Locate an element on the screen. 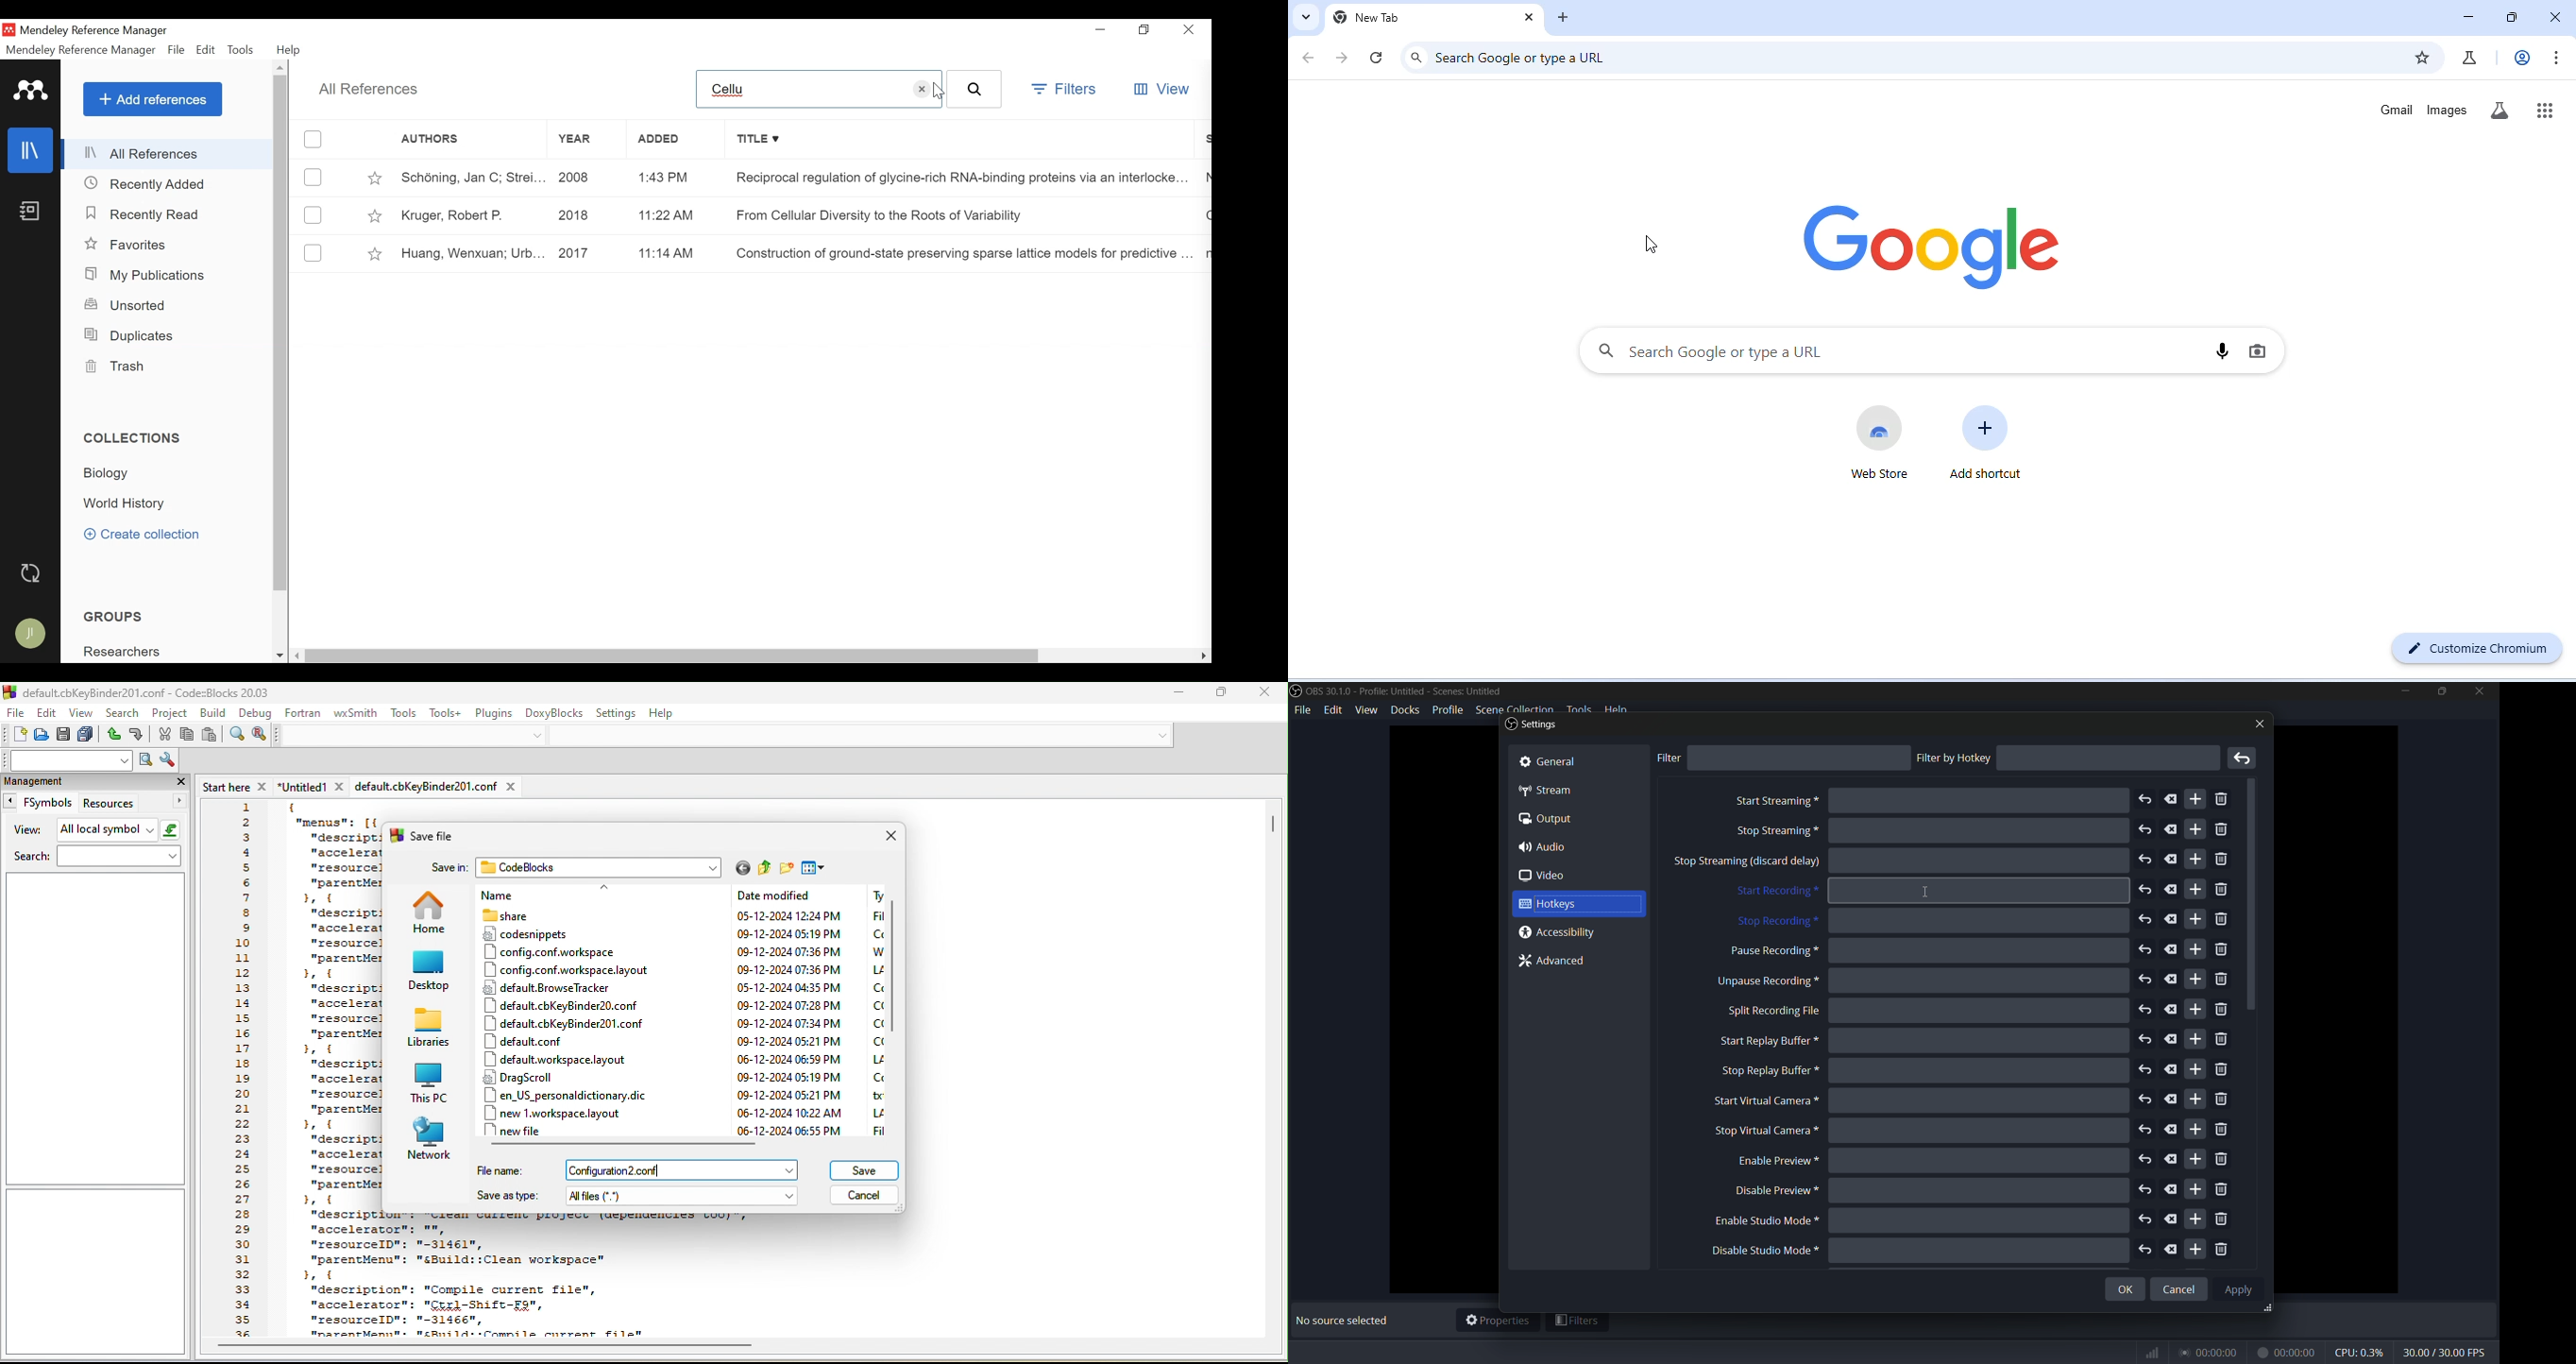 This screenshot has height=1372, width=2576. close is located at coordinates (2258, 724).